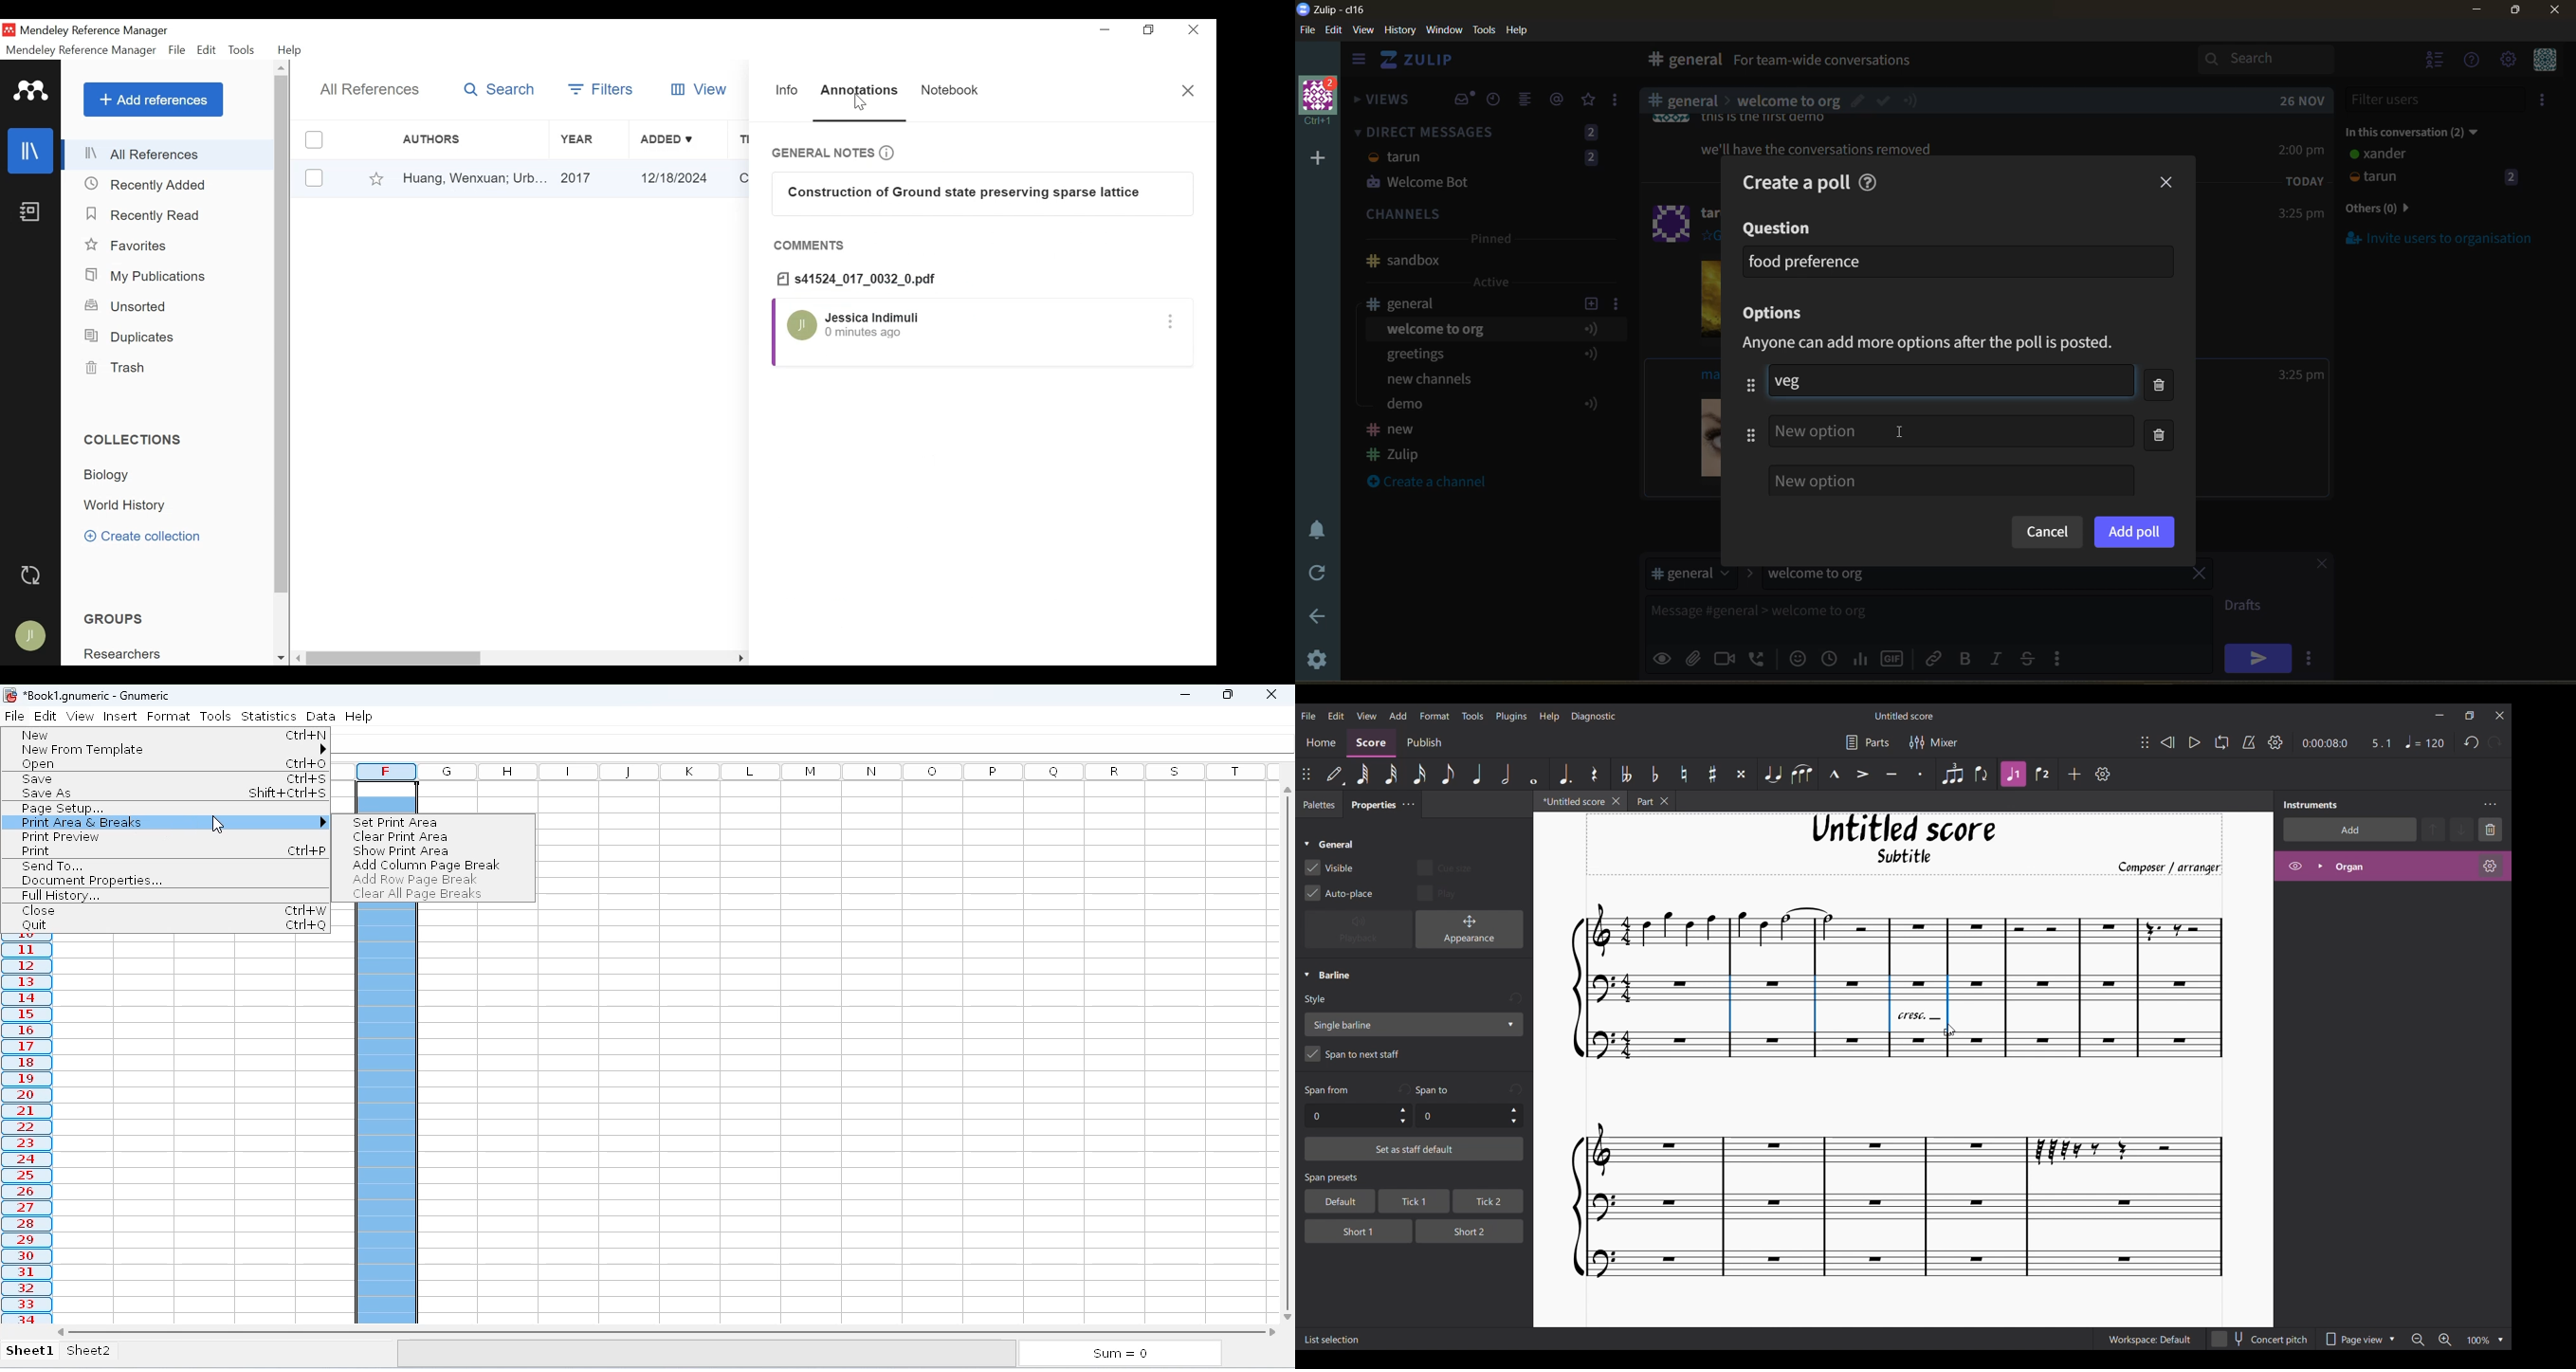  What do you see at coordinates (401, 850) in the screenshot?
I see `show print area` at bounding box center [401, 850].